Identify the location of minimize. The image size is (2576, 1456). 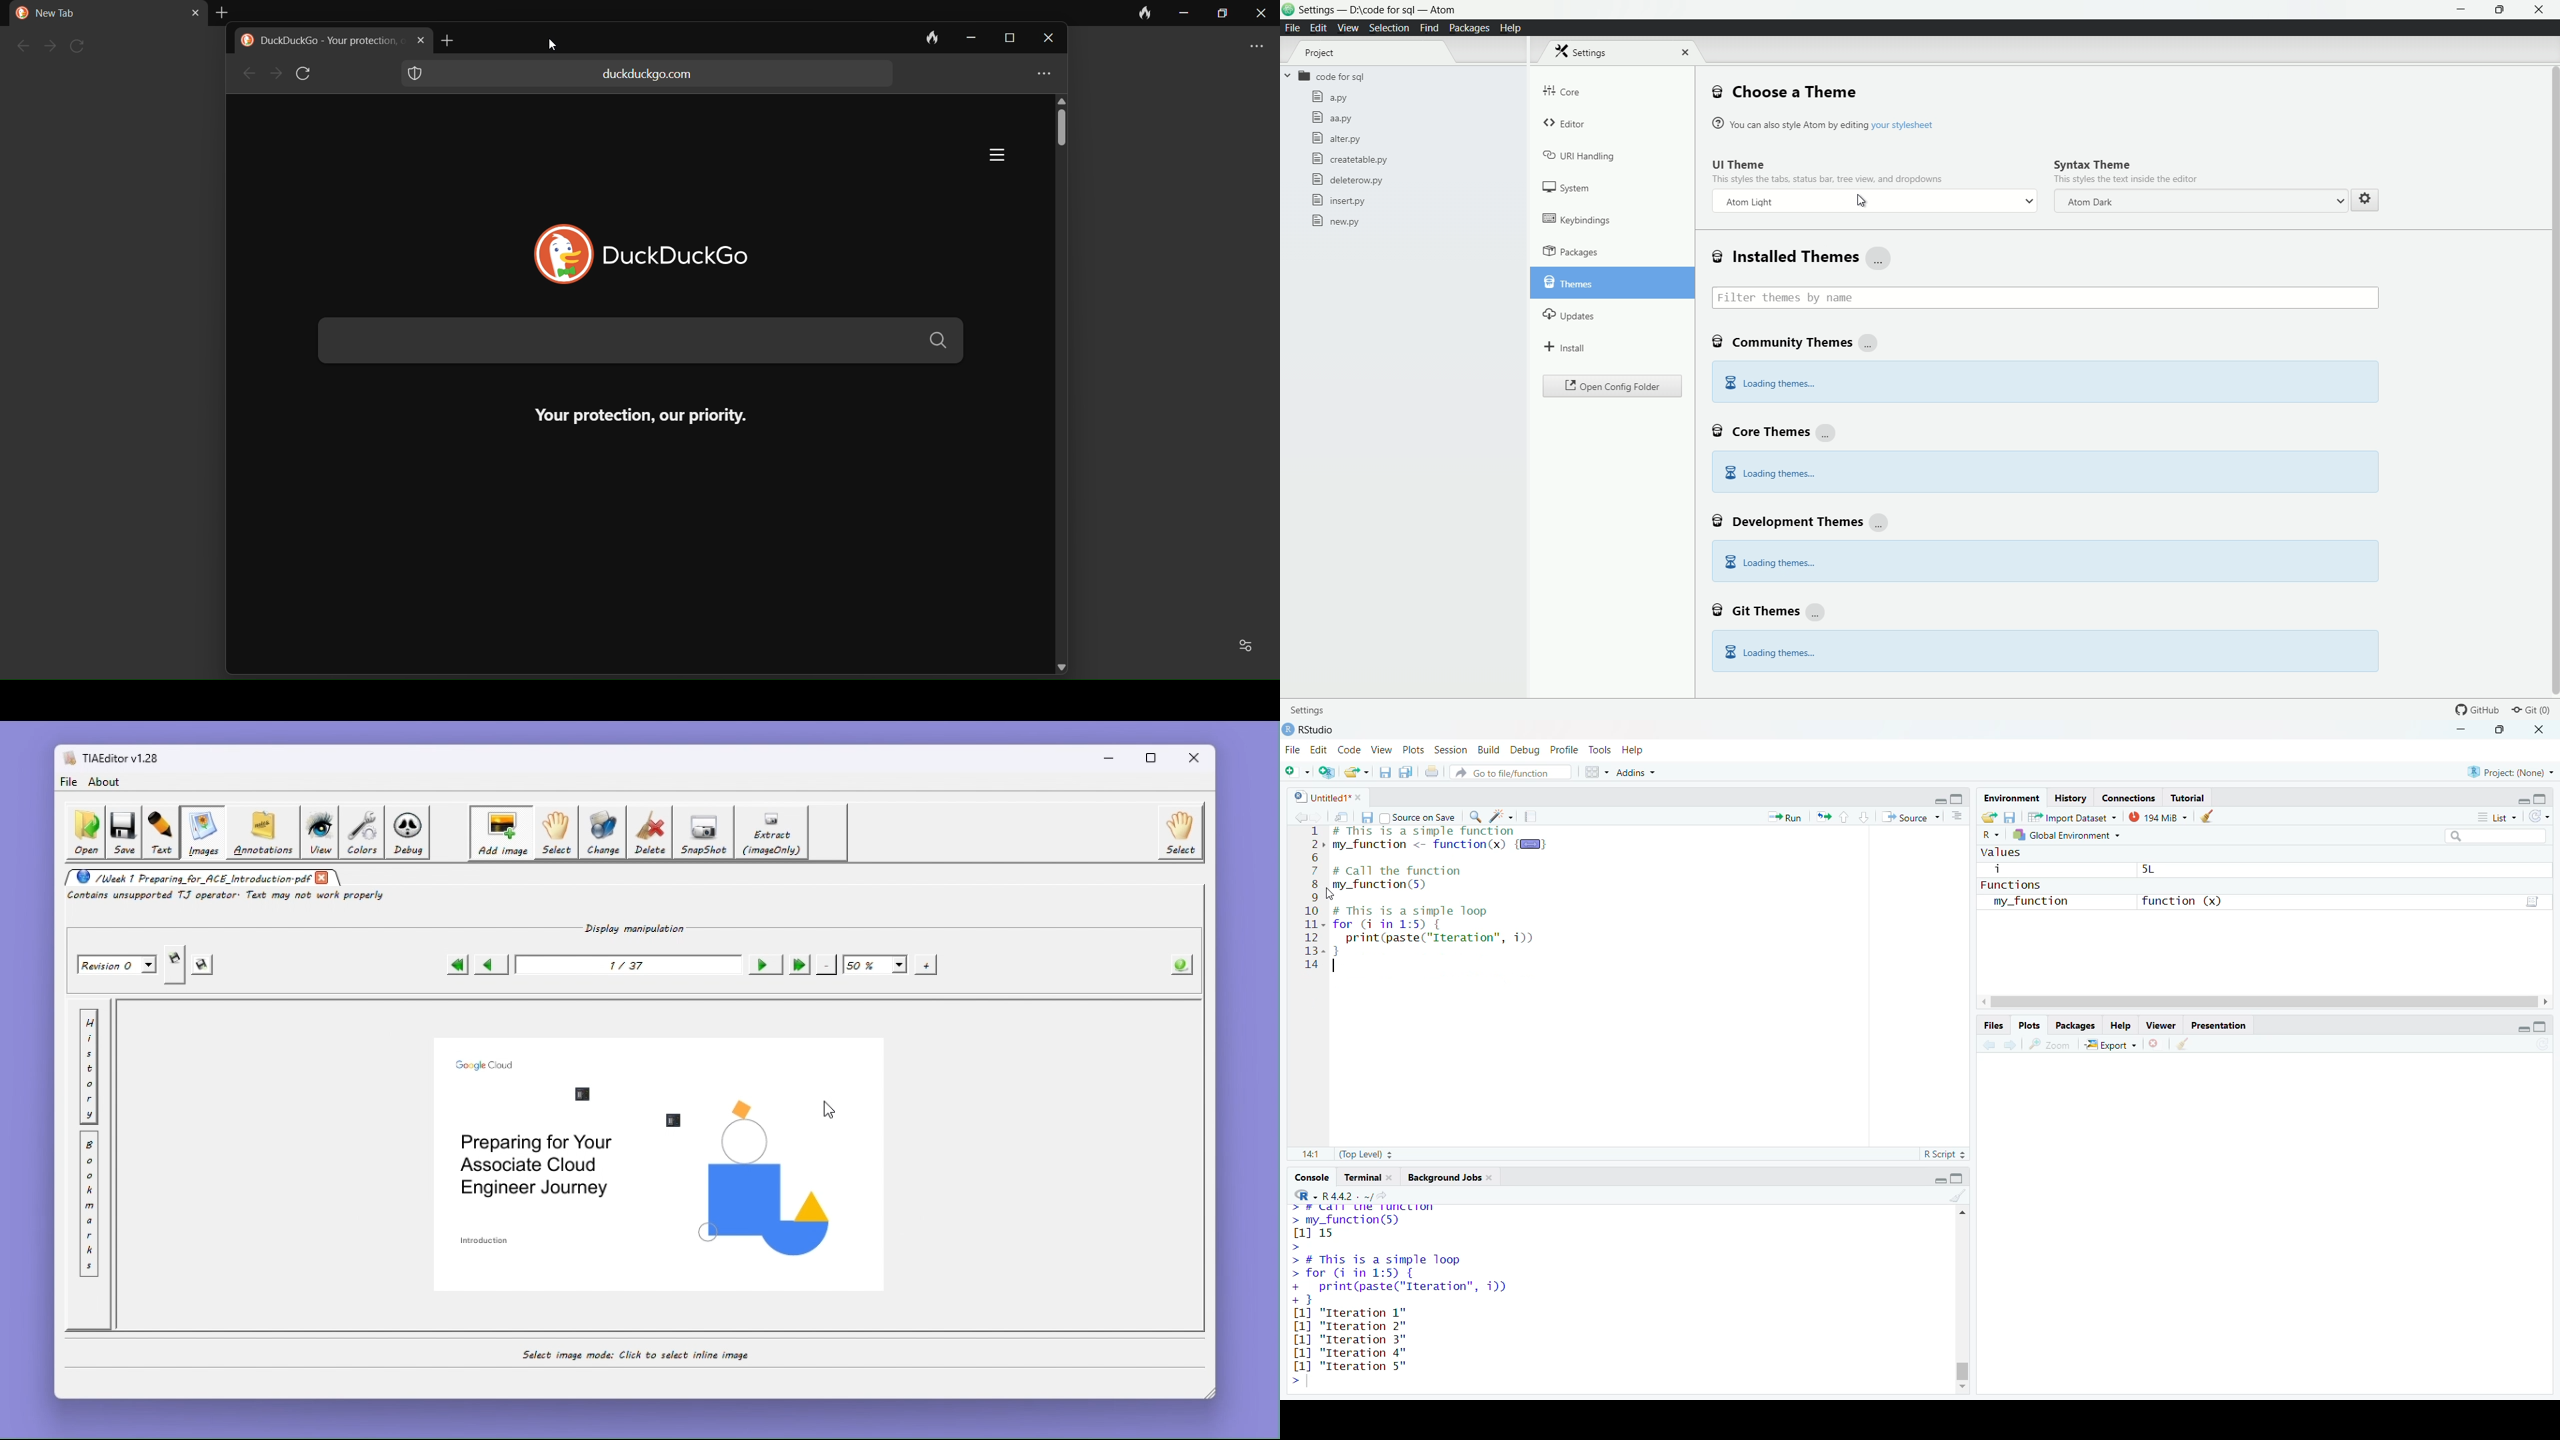
(1937, 1178).